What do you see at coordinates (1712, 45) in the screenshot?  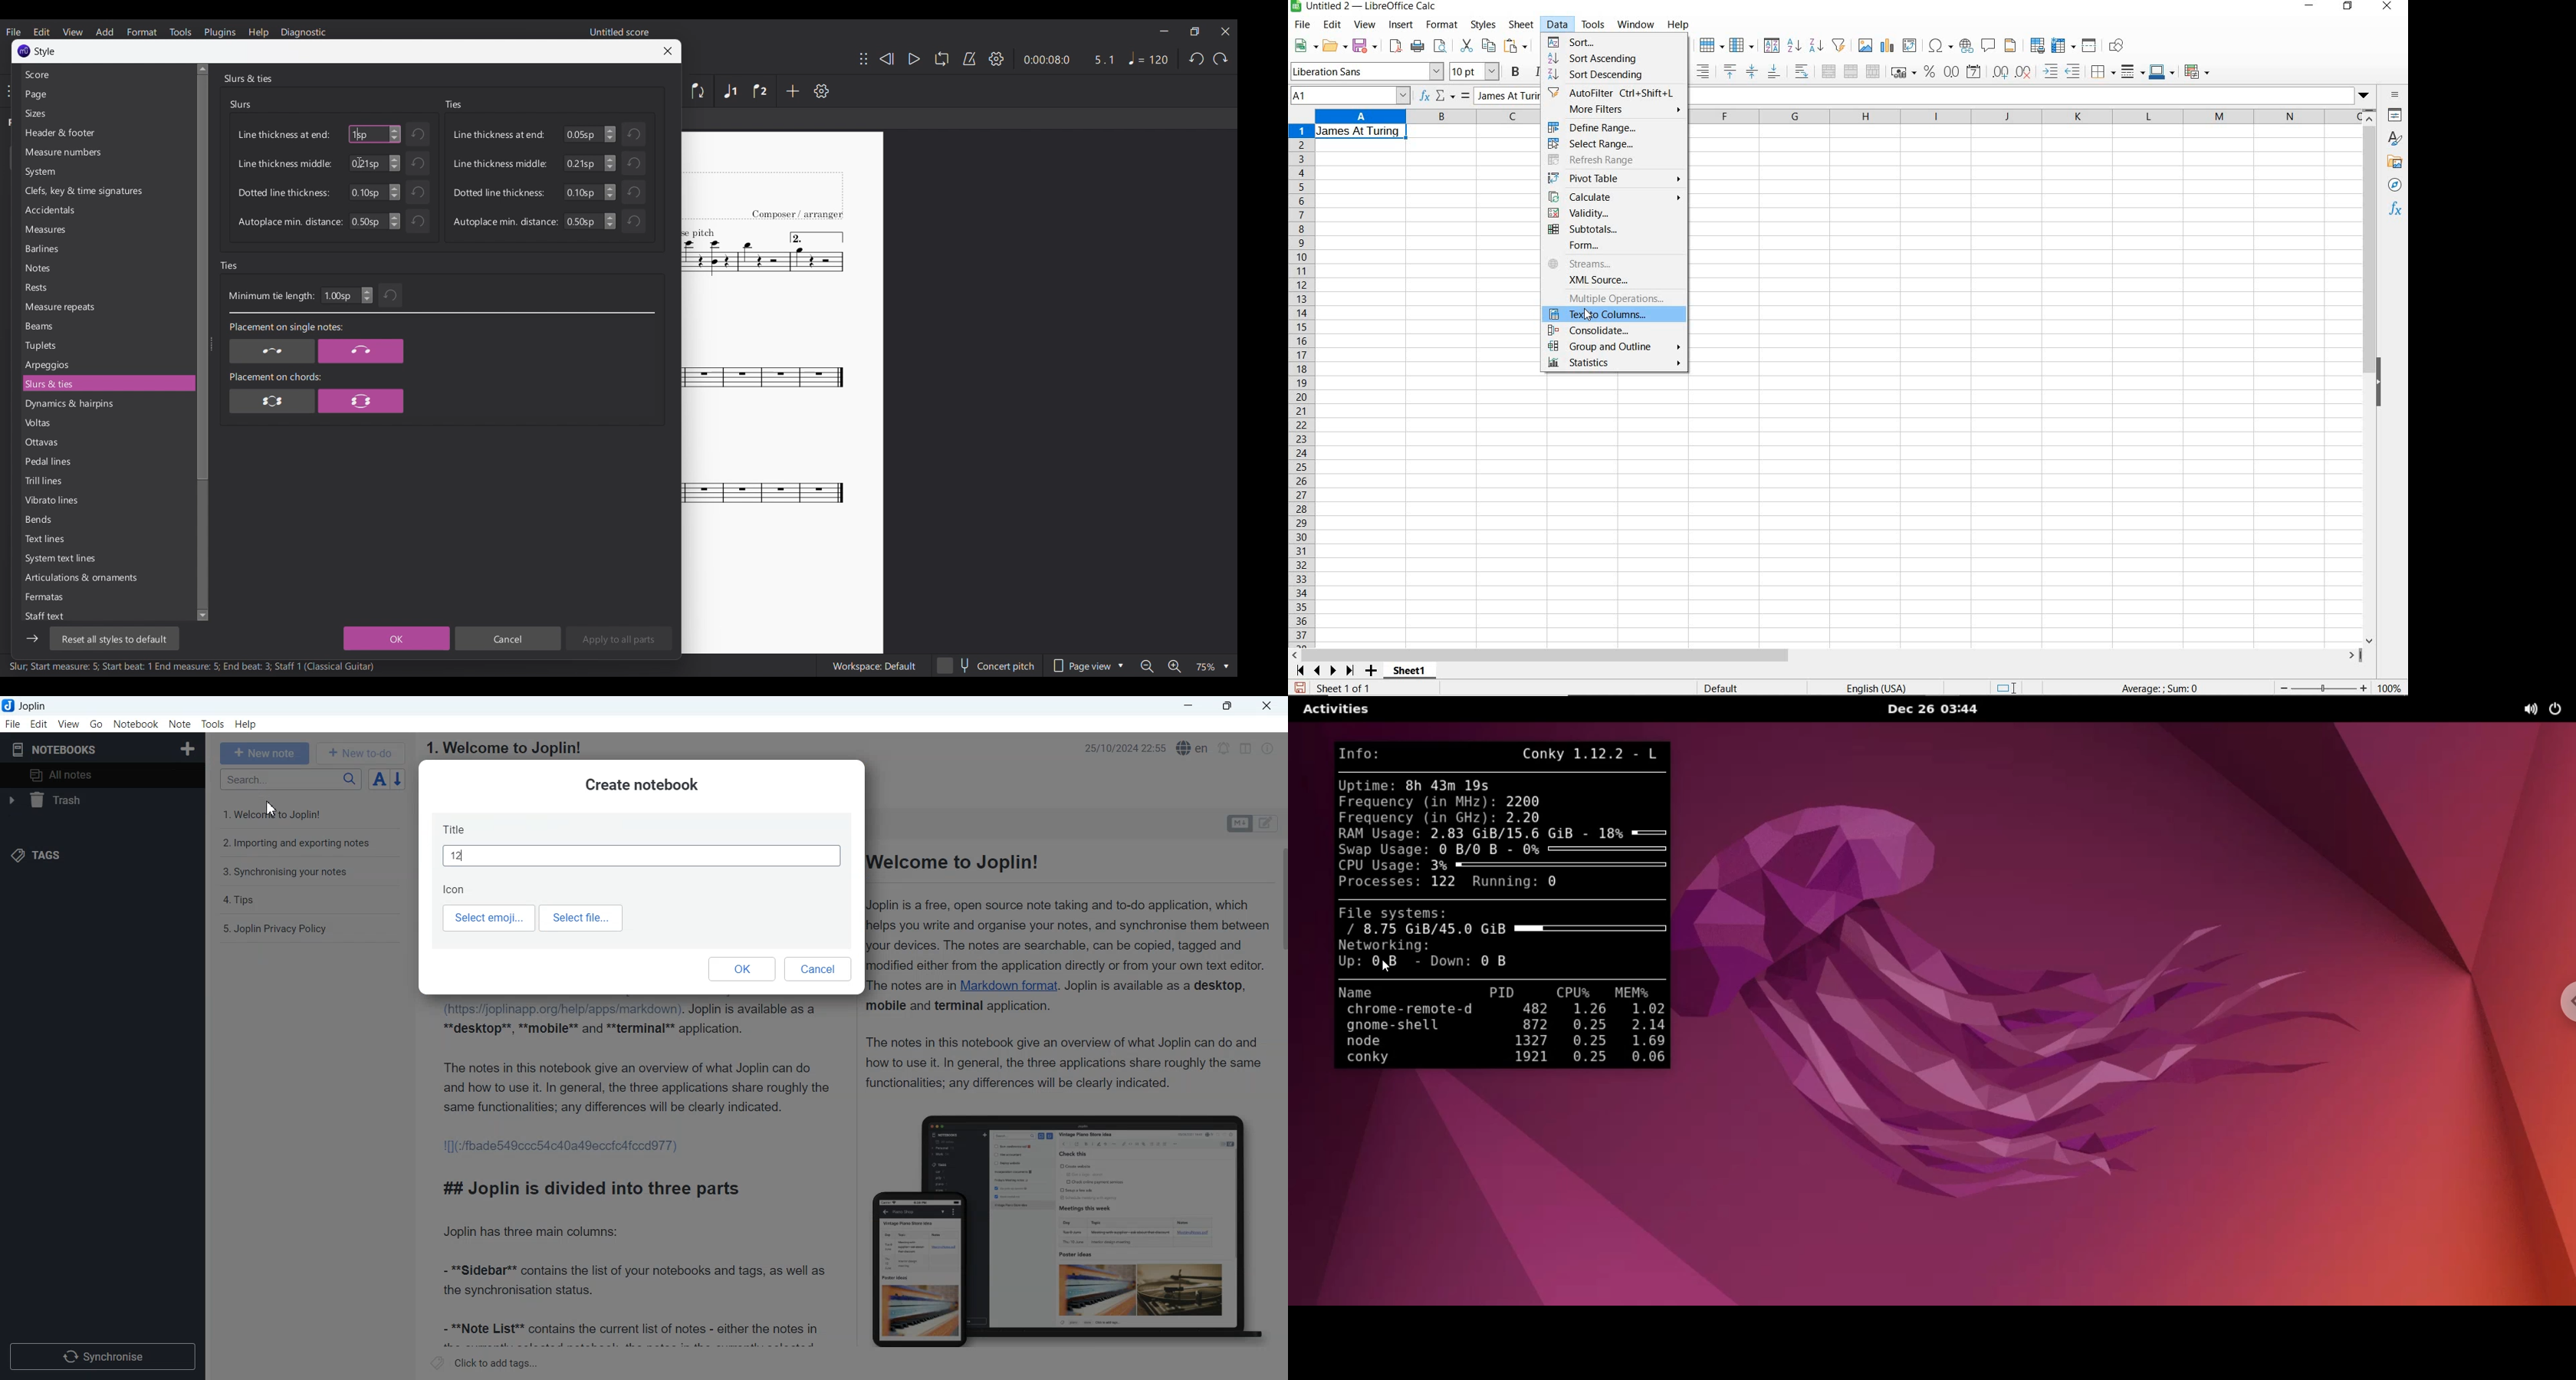 I see `row` at bounding box center [1712, 45].